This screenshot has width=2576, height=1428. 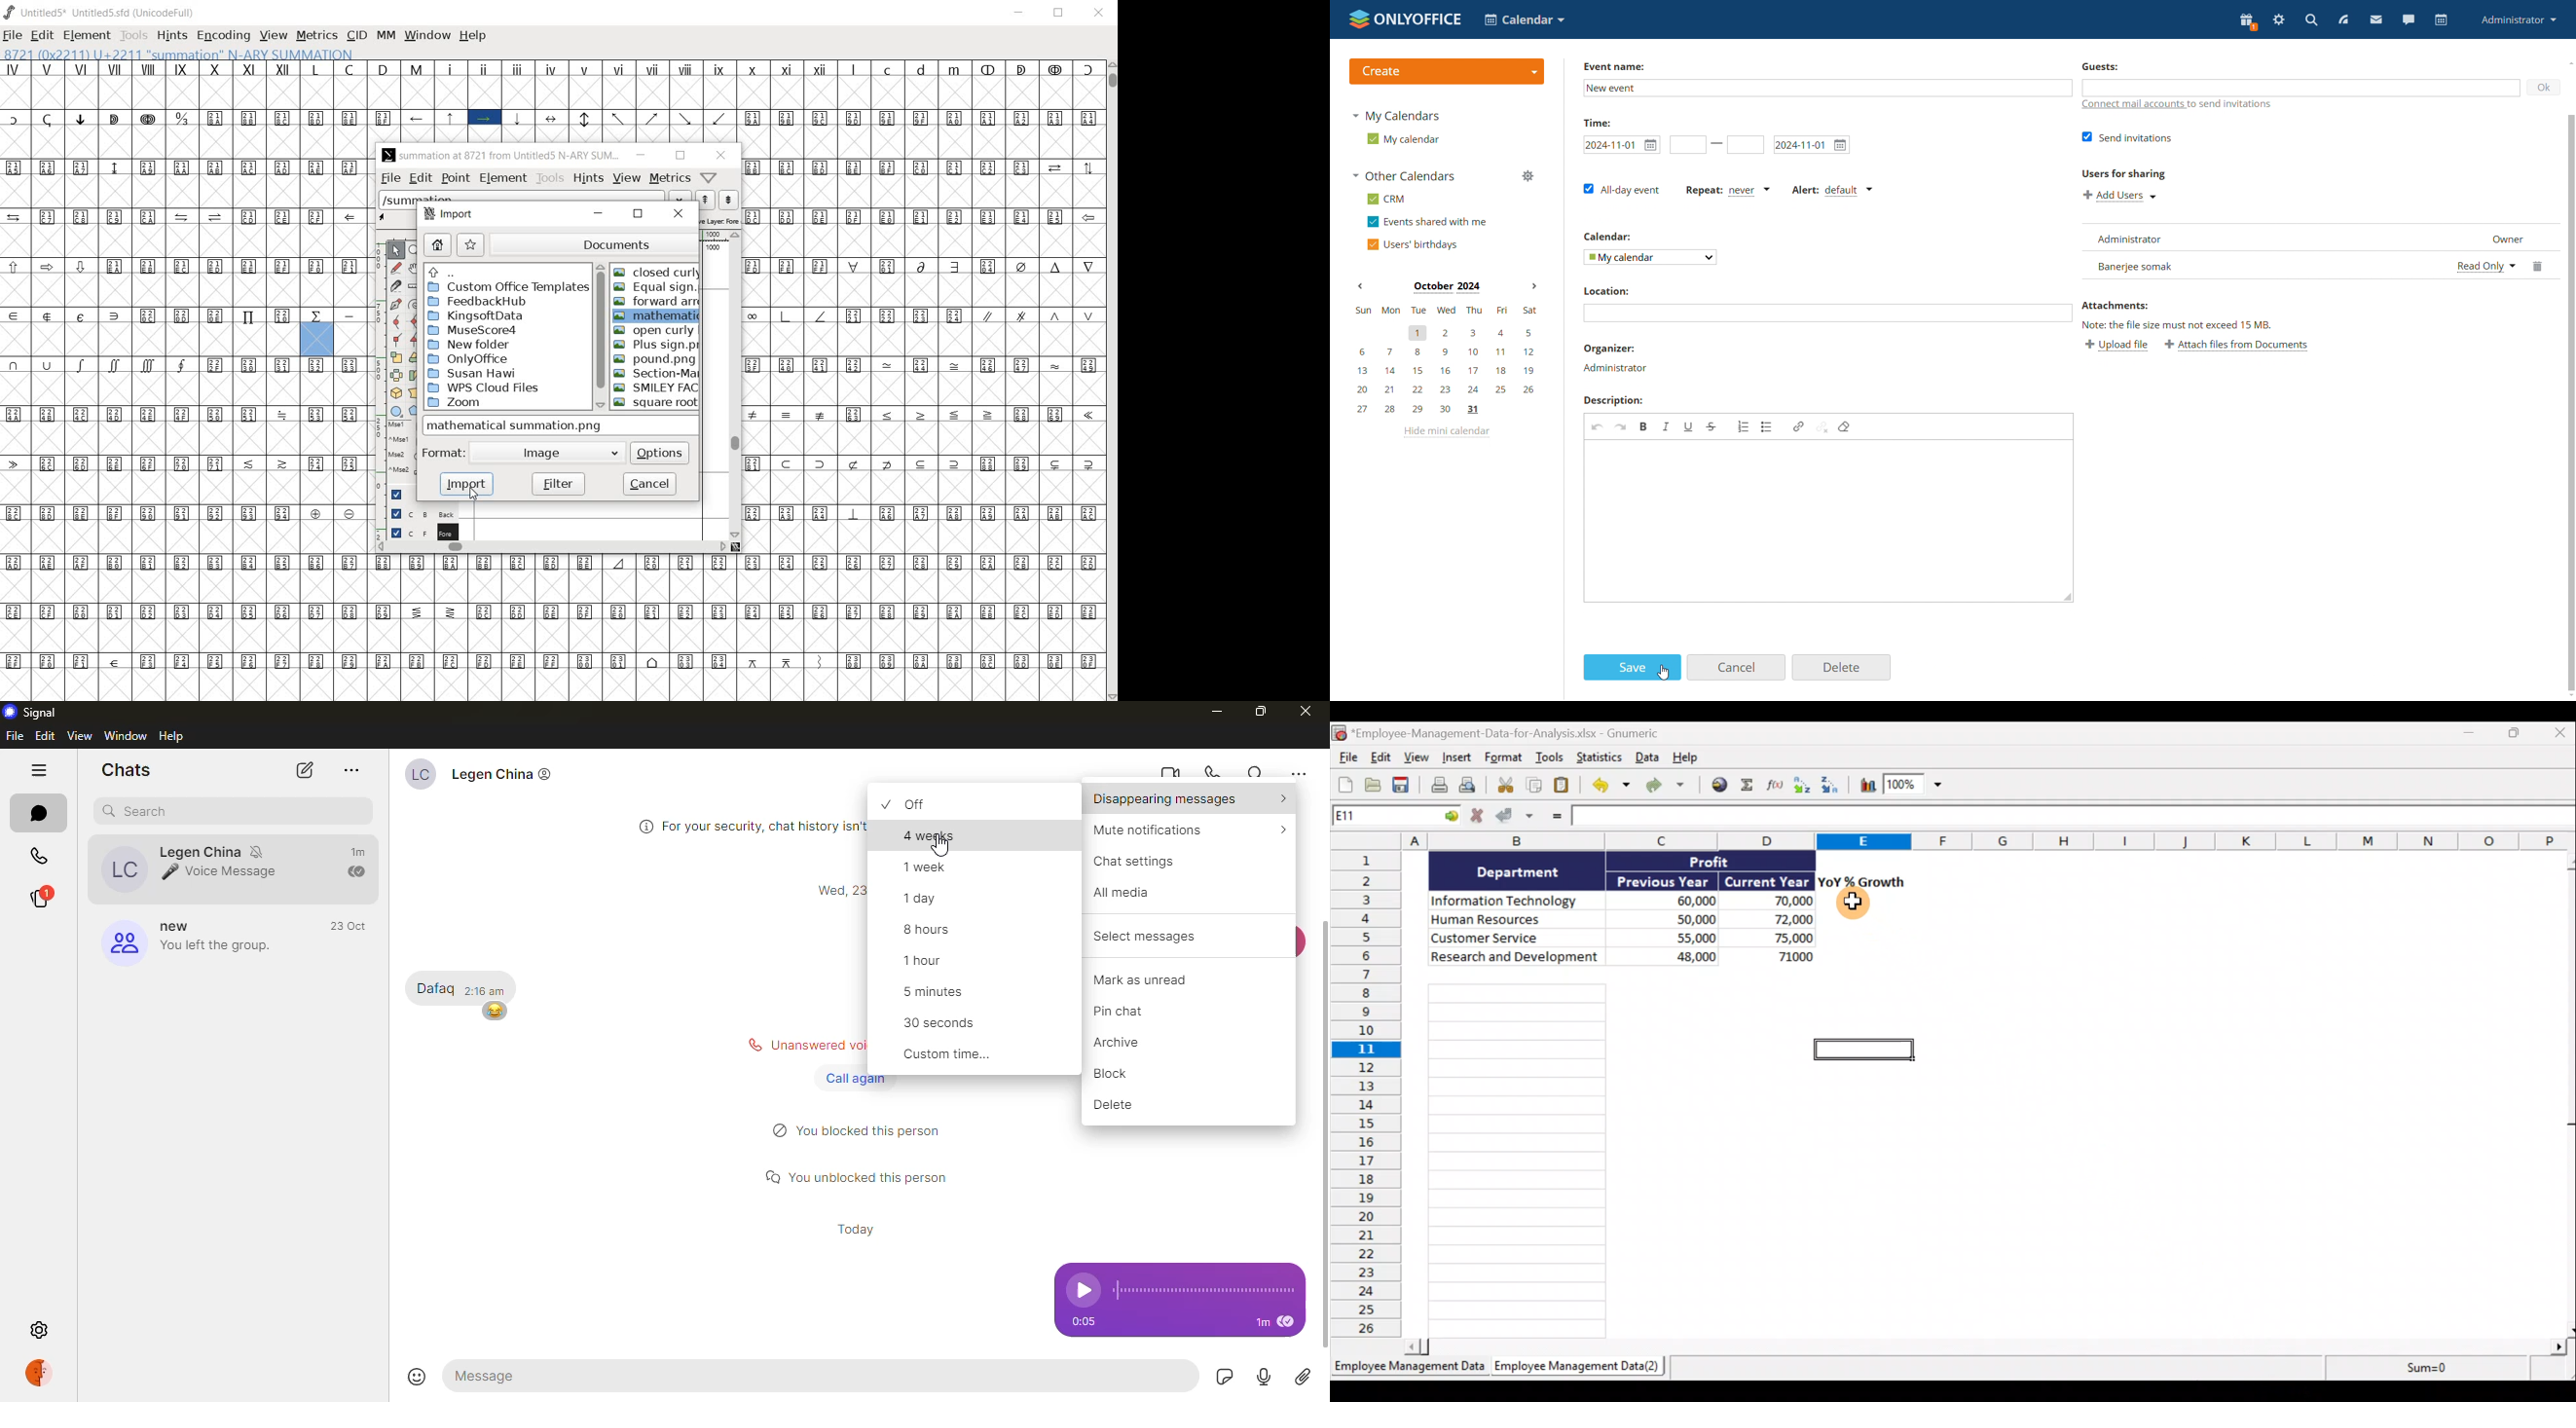 What do you see at coordinates (2074, 818) in the screenshot?
I see `Formula bar` at bounding box center [2074, 818].